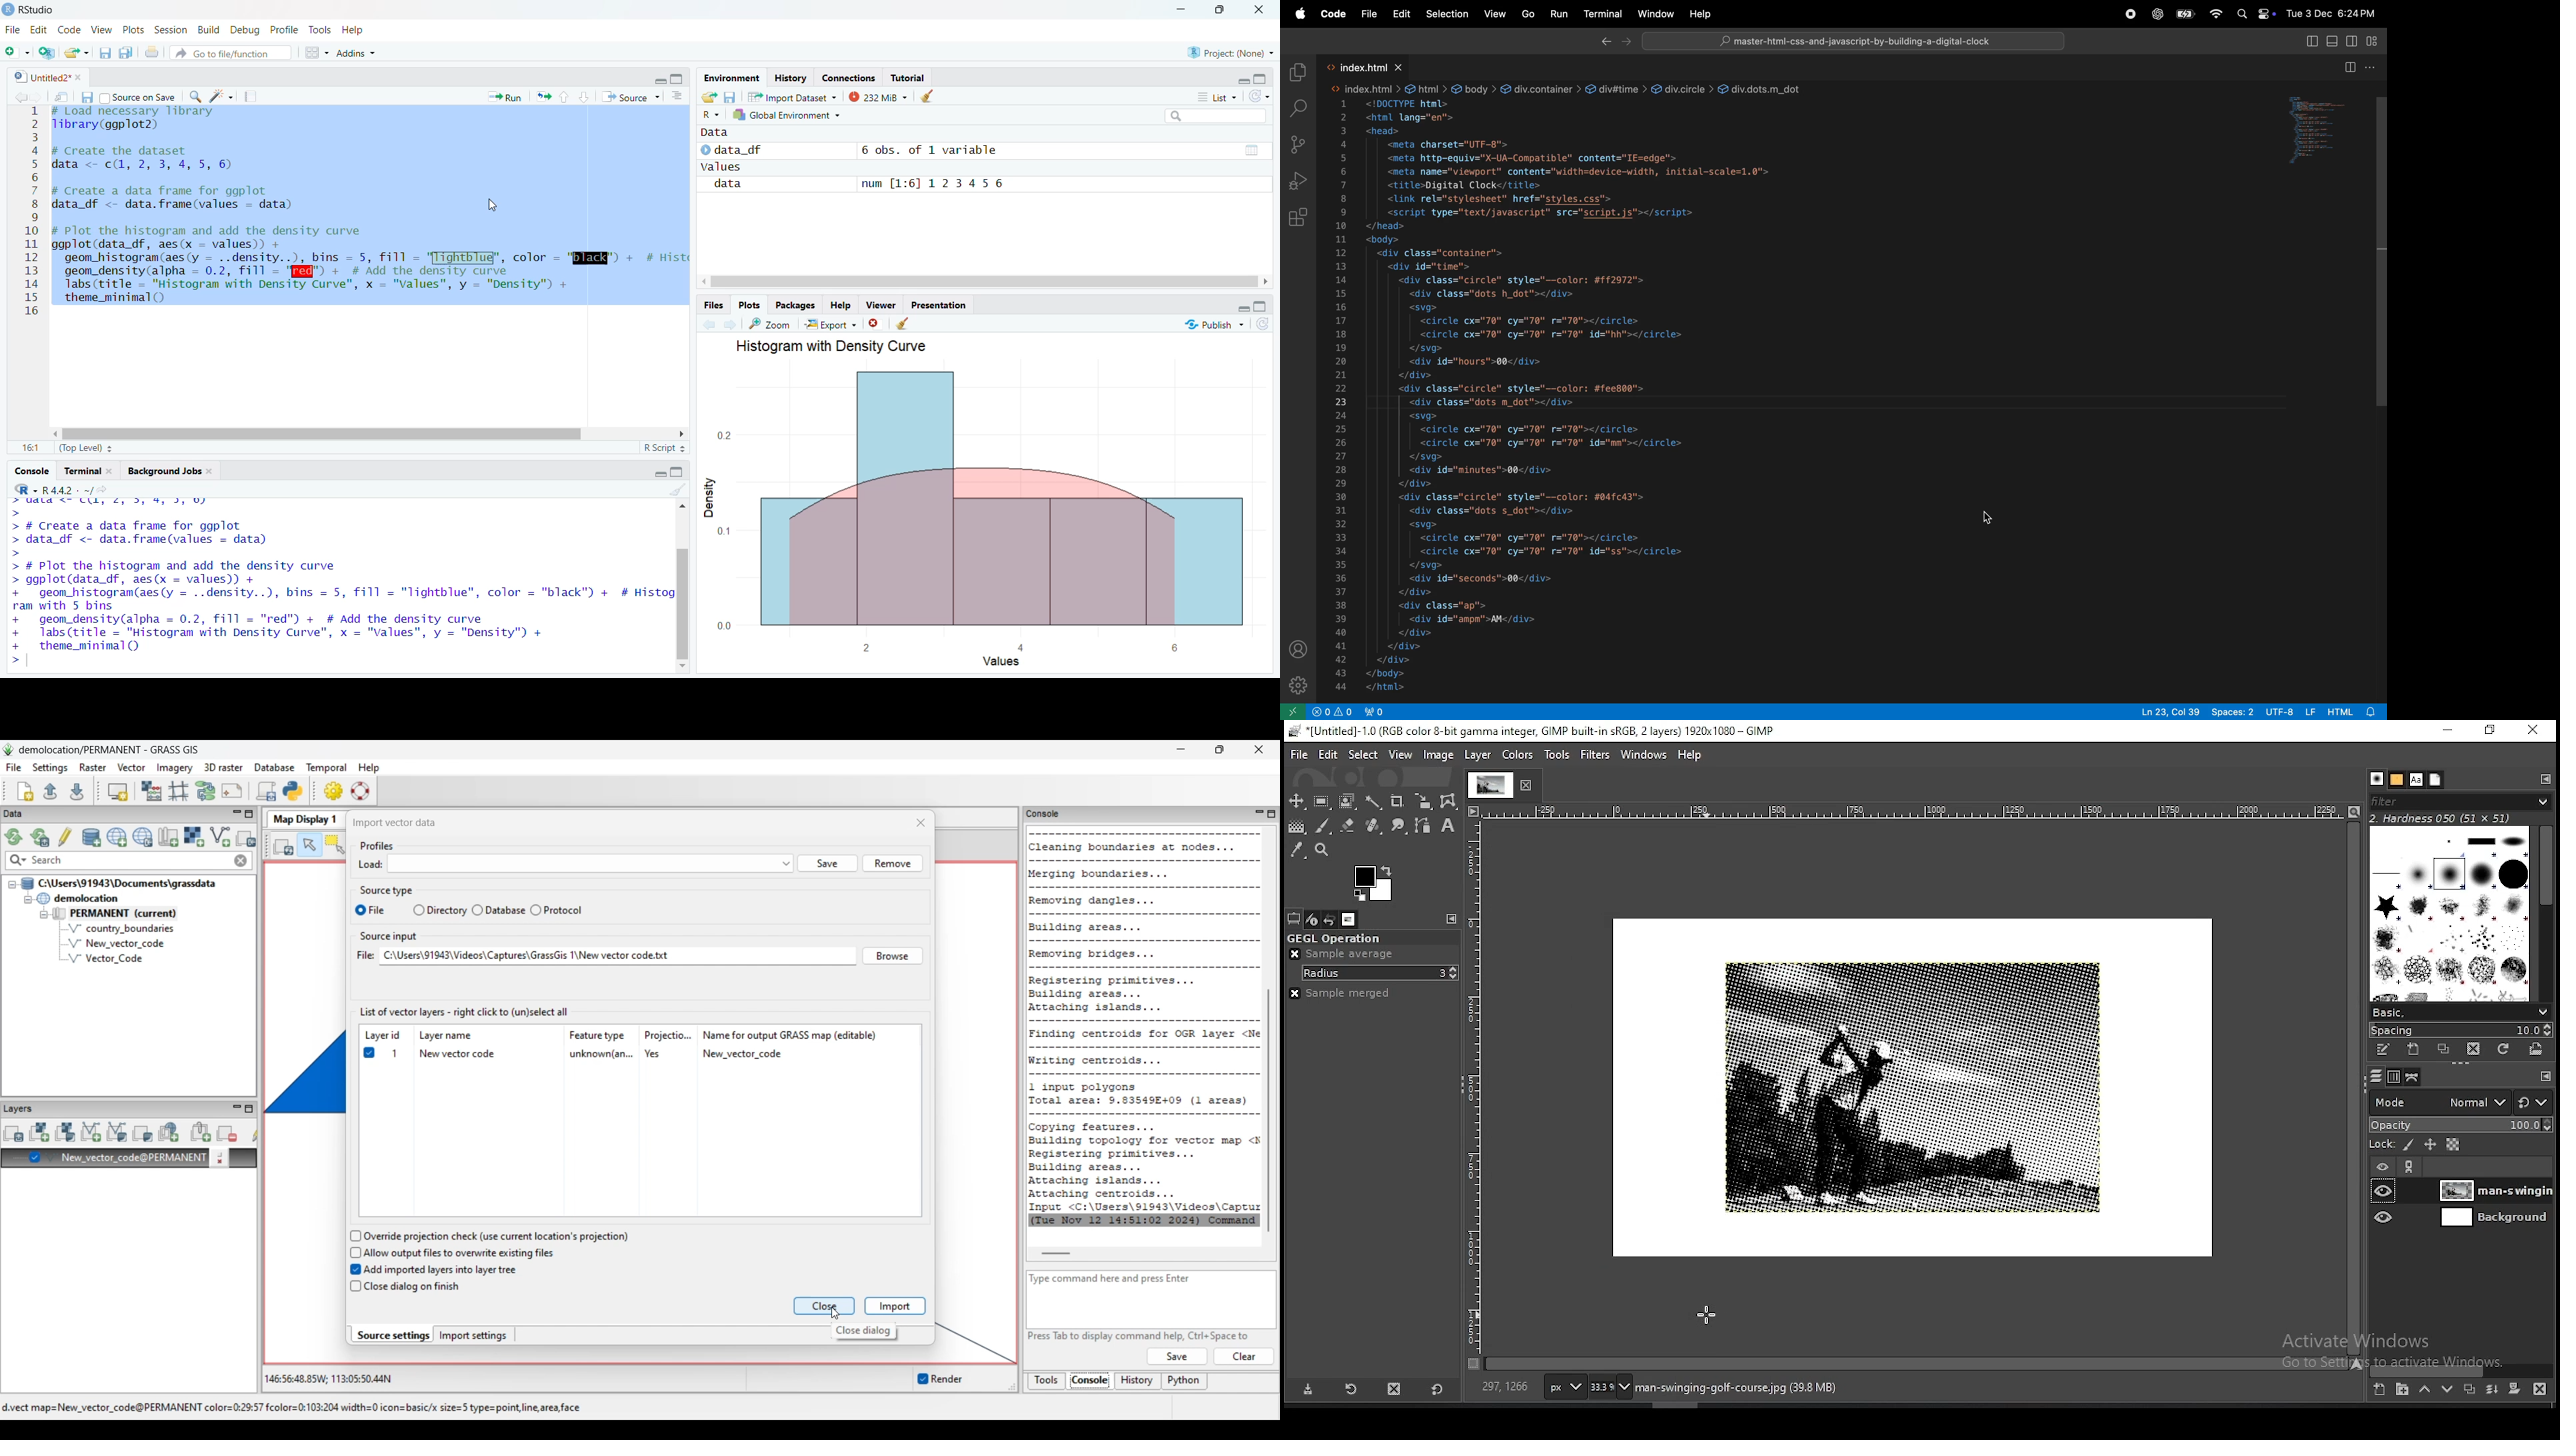 Image resolution: width=2576 pixels, height=1456 pixels. Describe the element at coordinates (2344, 711) in the screenshot. I see `html alert` at that location.